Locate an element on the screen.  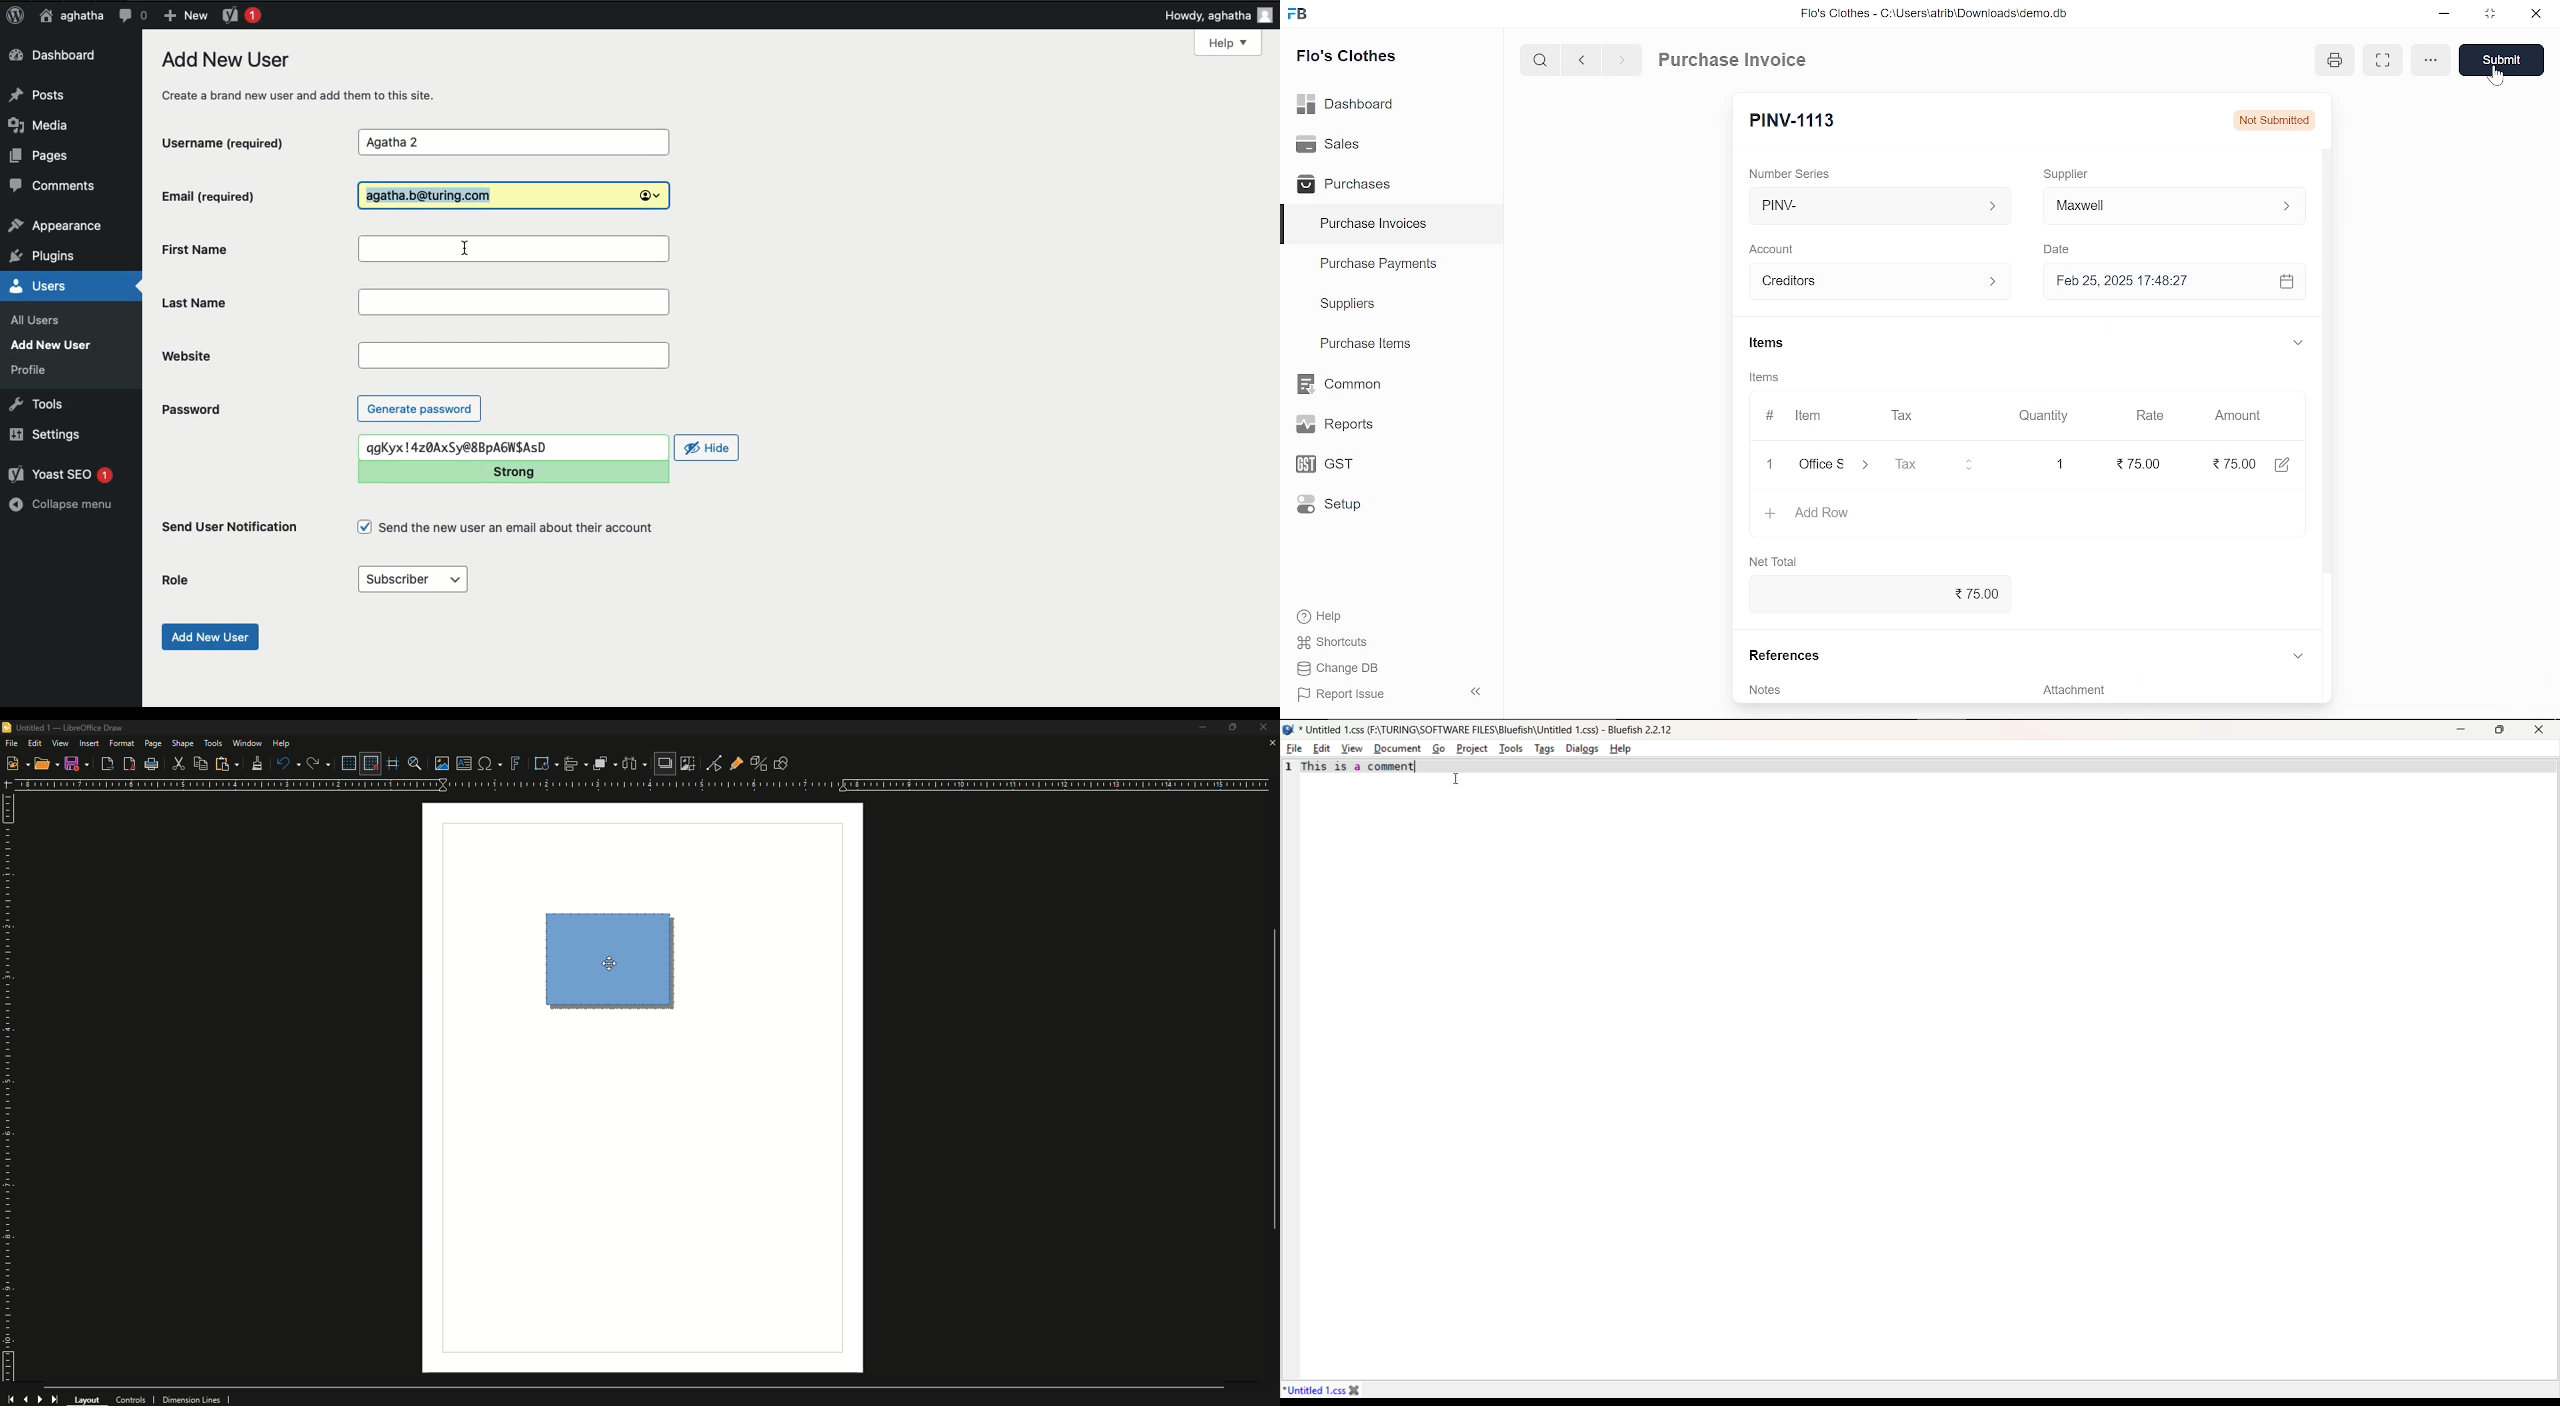
Office supplies is located at coordinates (1837, 465).